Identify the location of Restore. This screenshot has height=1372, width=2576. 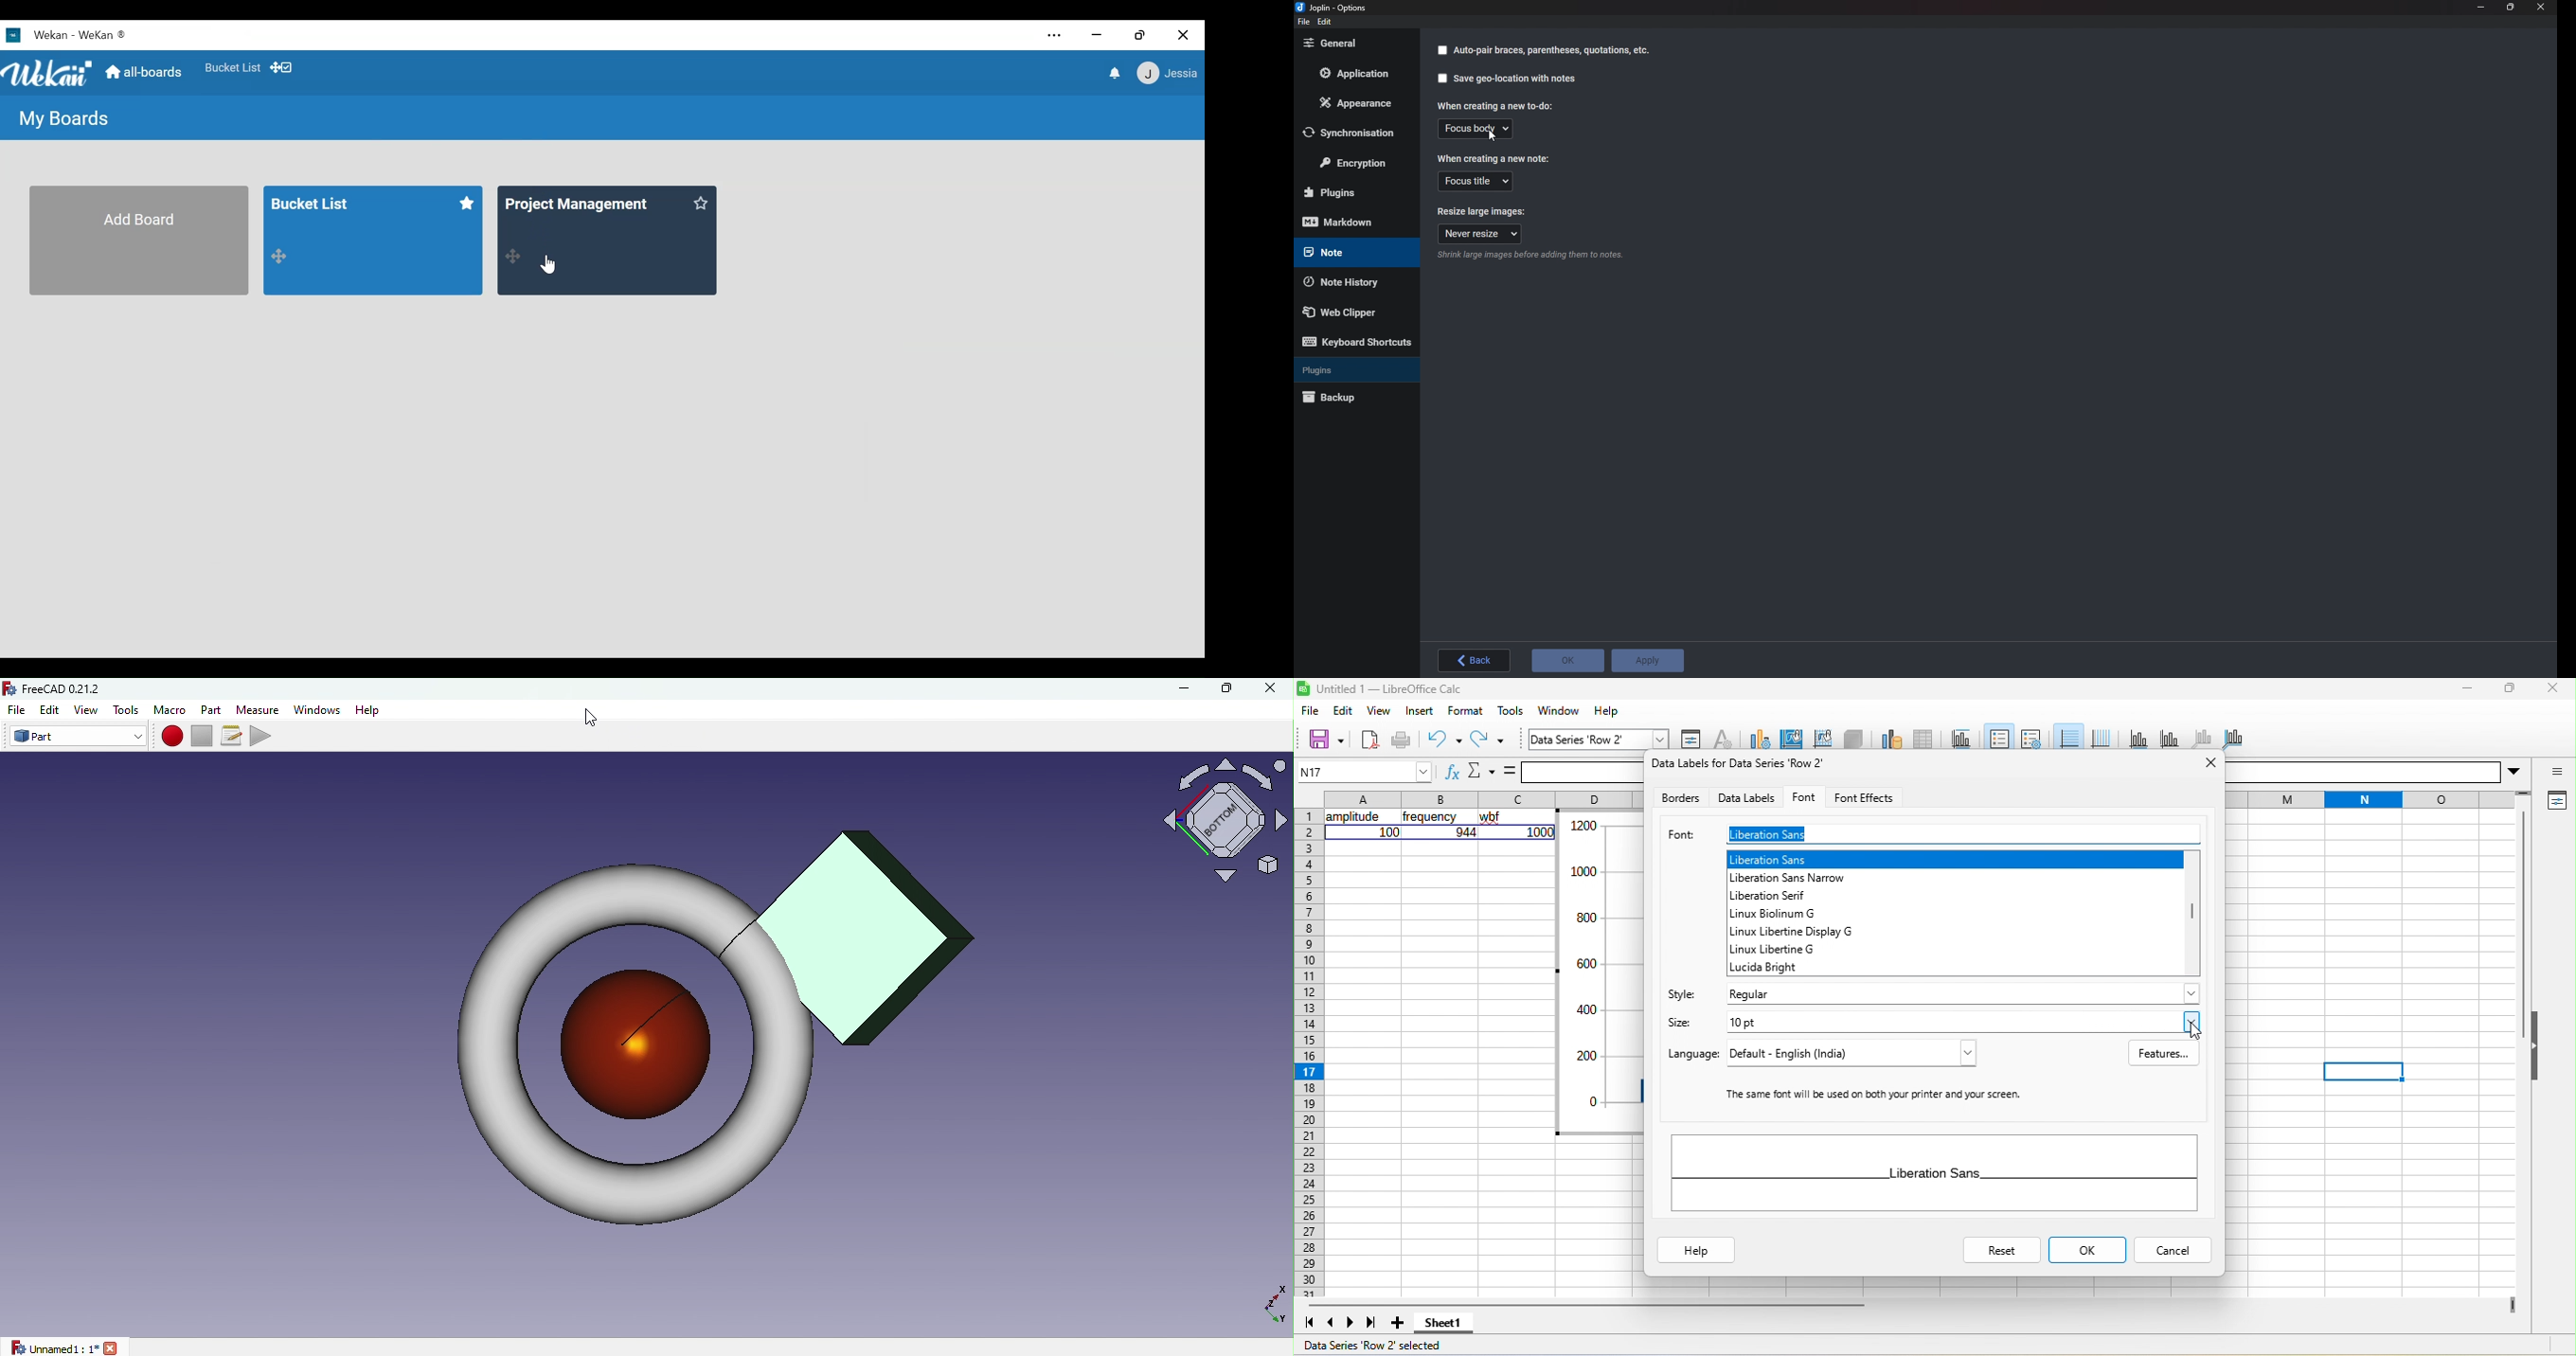
(1140, 34).